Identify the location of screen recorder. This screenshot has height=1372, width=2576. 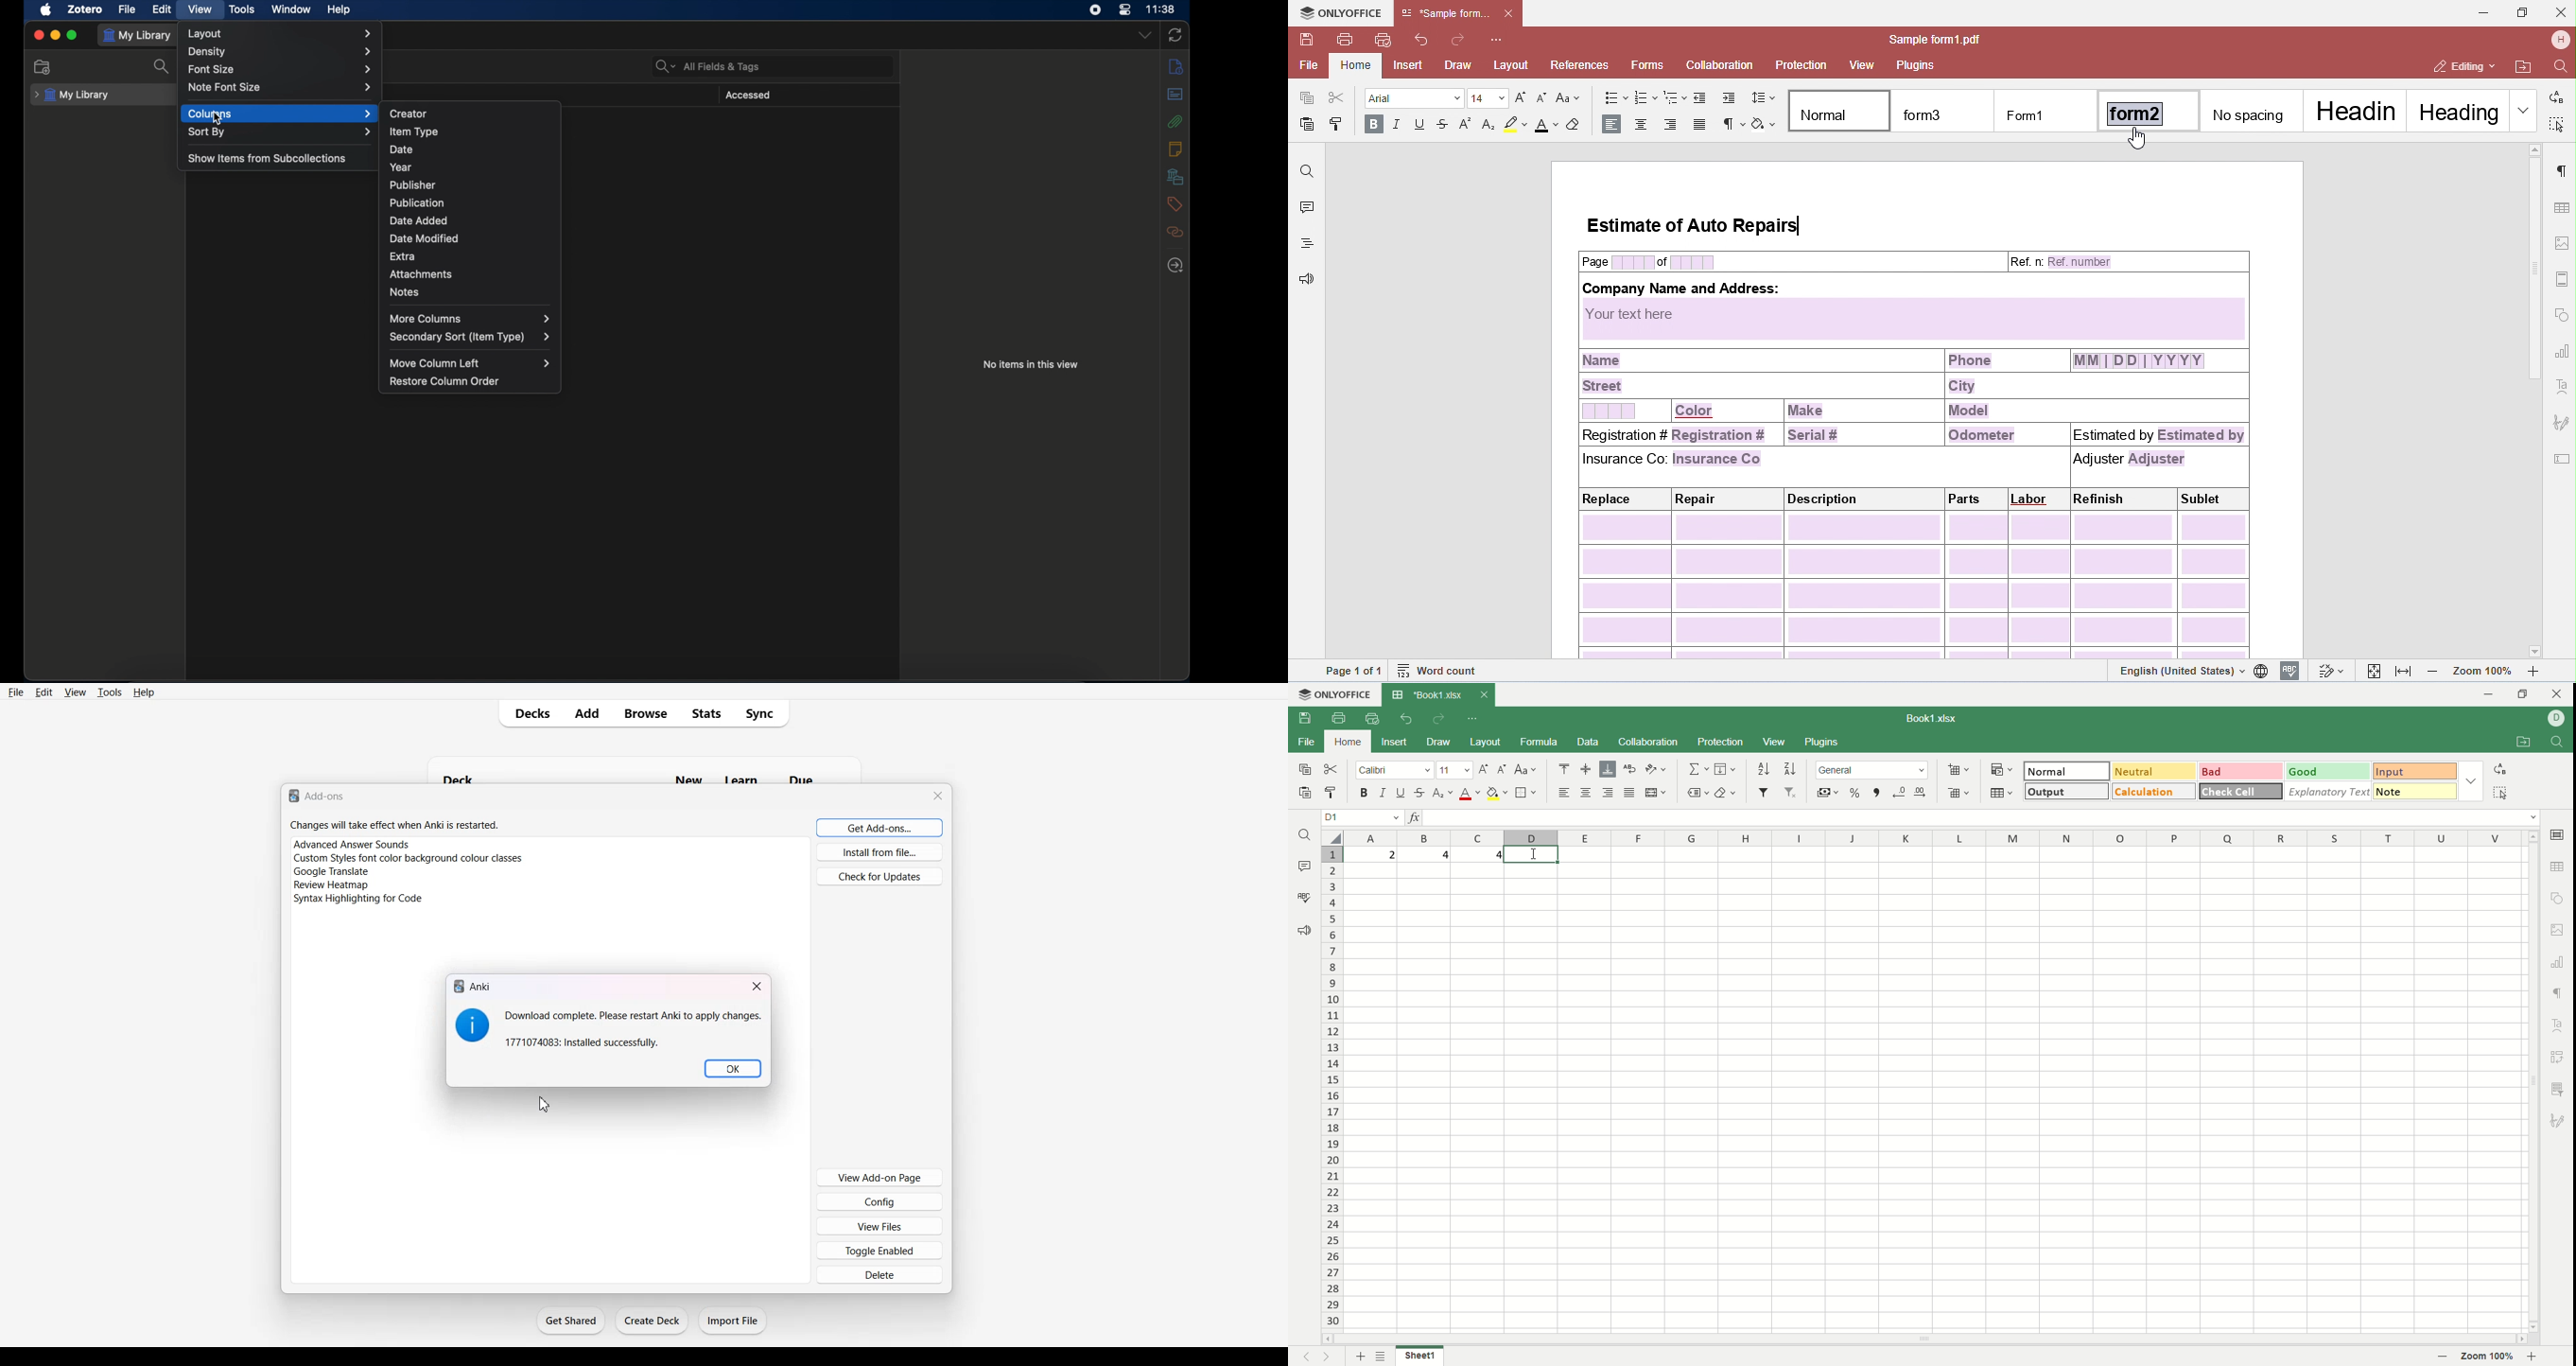
(1096, 10).